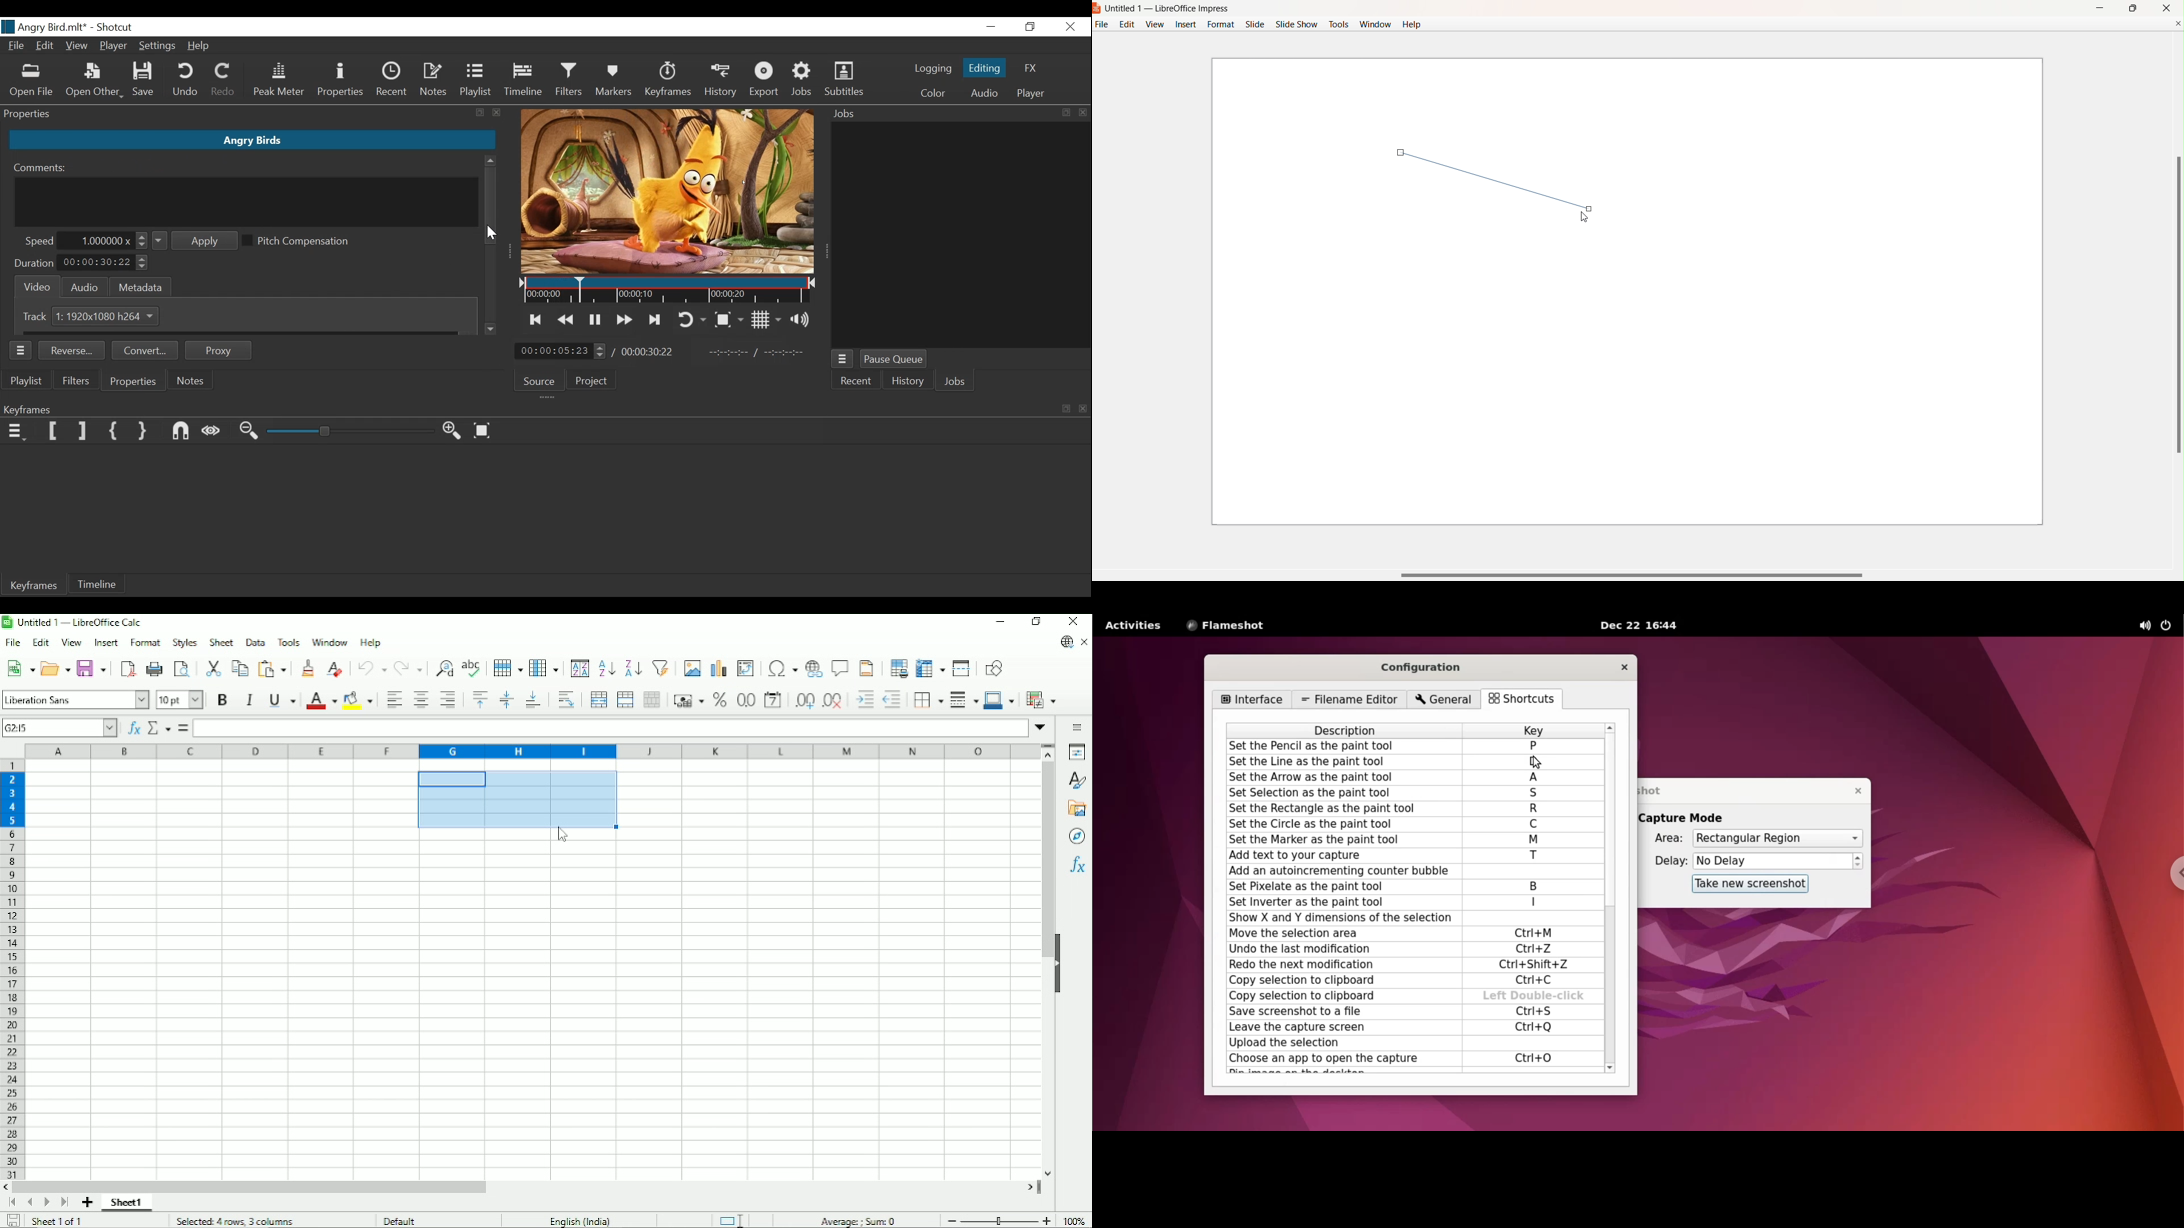 The width and height of the screenshot is (2184, 1232). I want to click on Select function, so click(159, 728).